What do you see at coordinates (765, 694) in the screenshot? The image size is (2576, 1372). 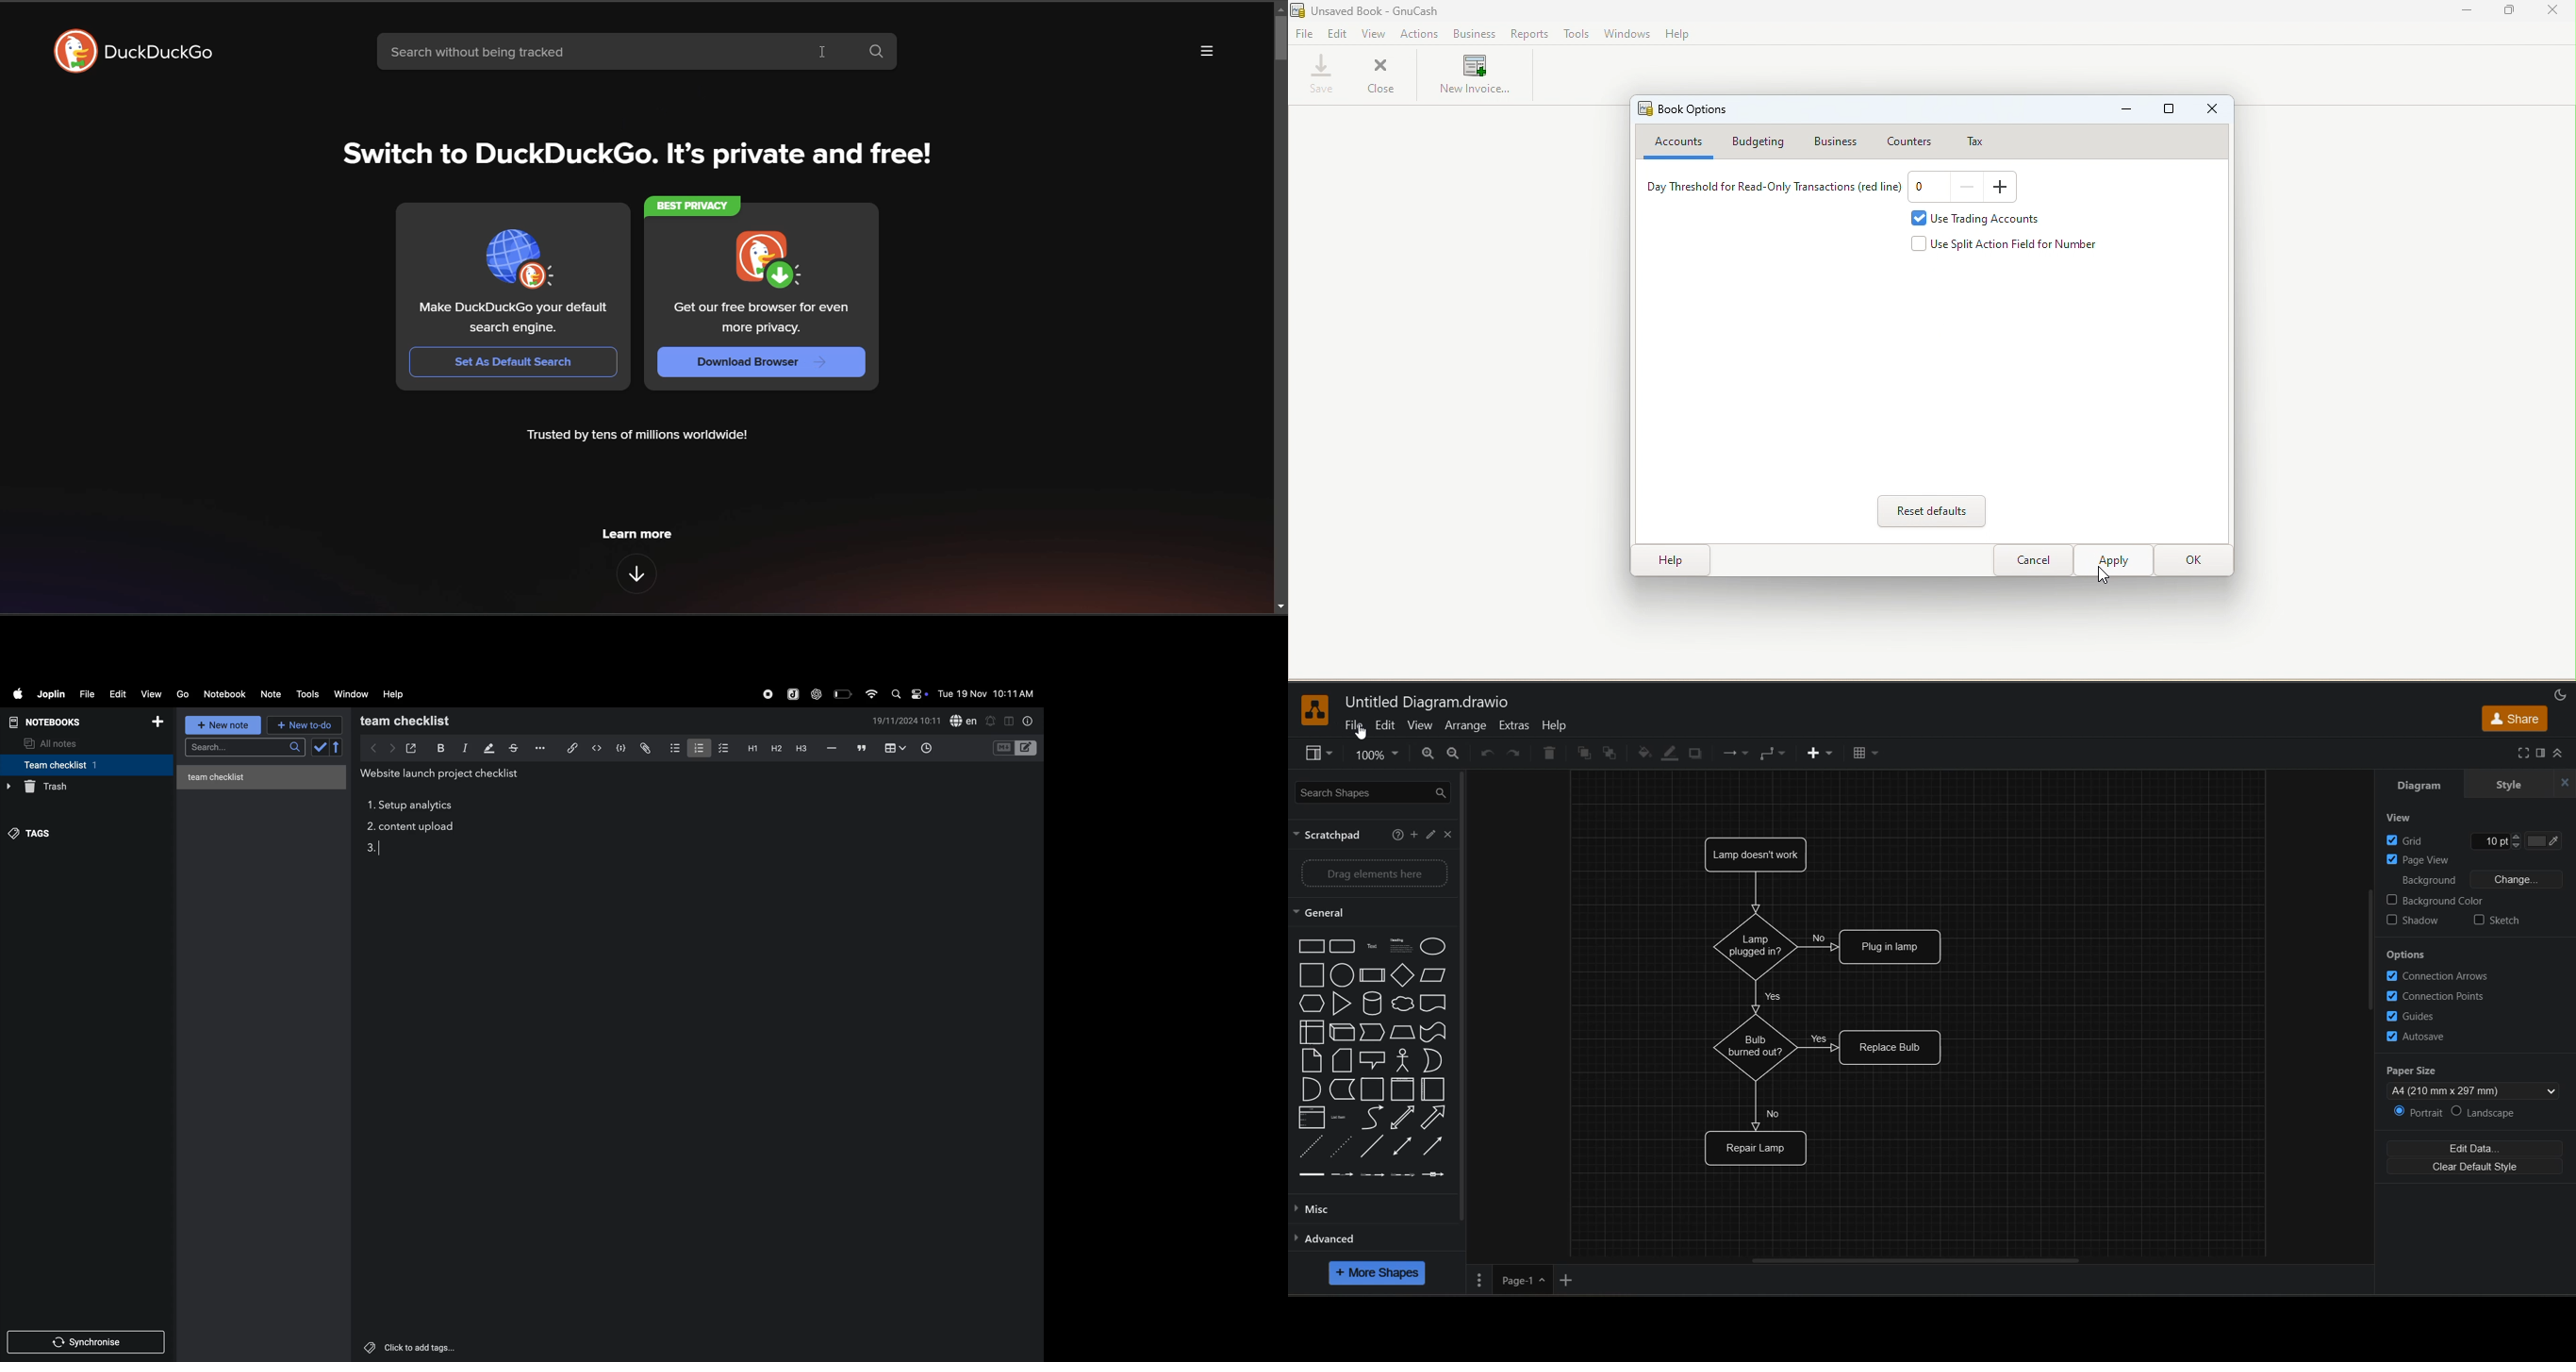 I see `record` at bounding box center [765, 694].